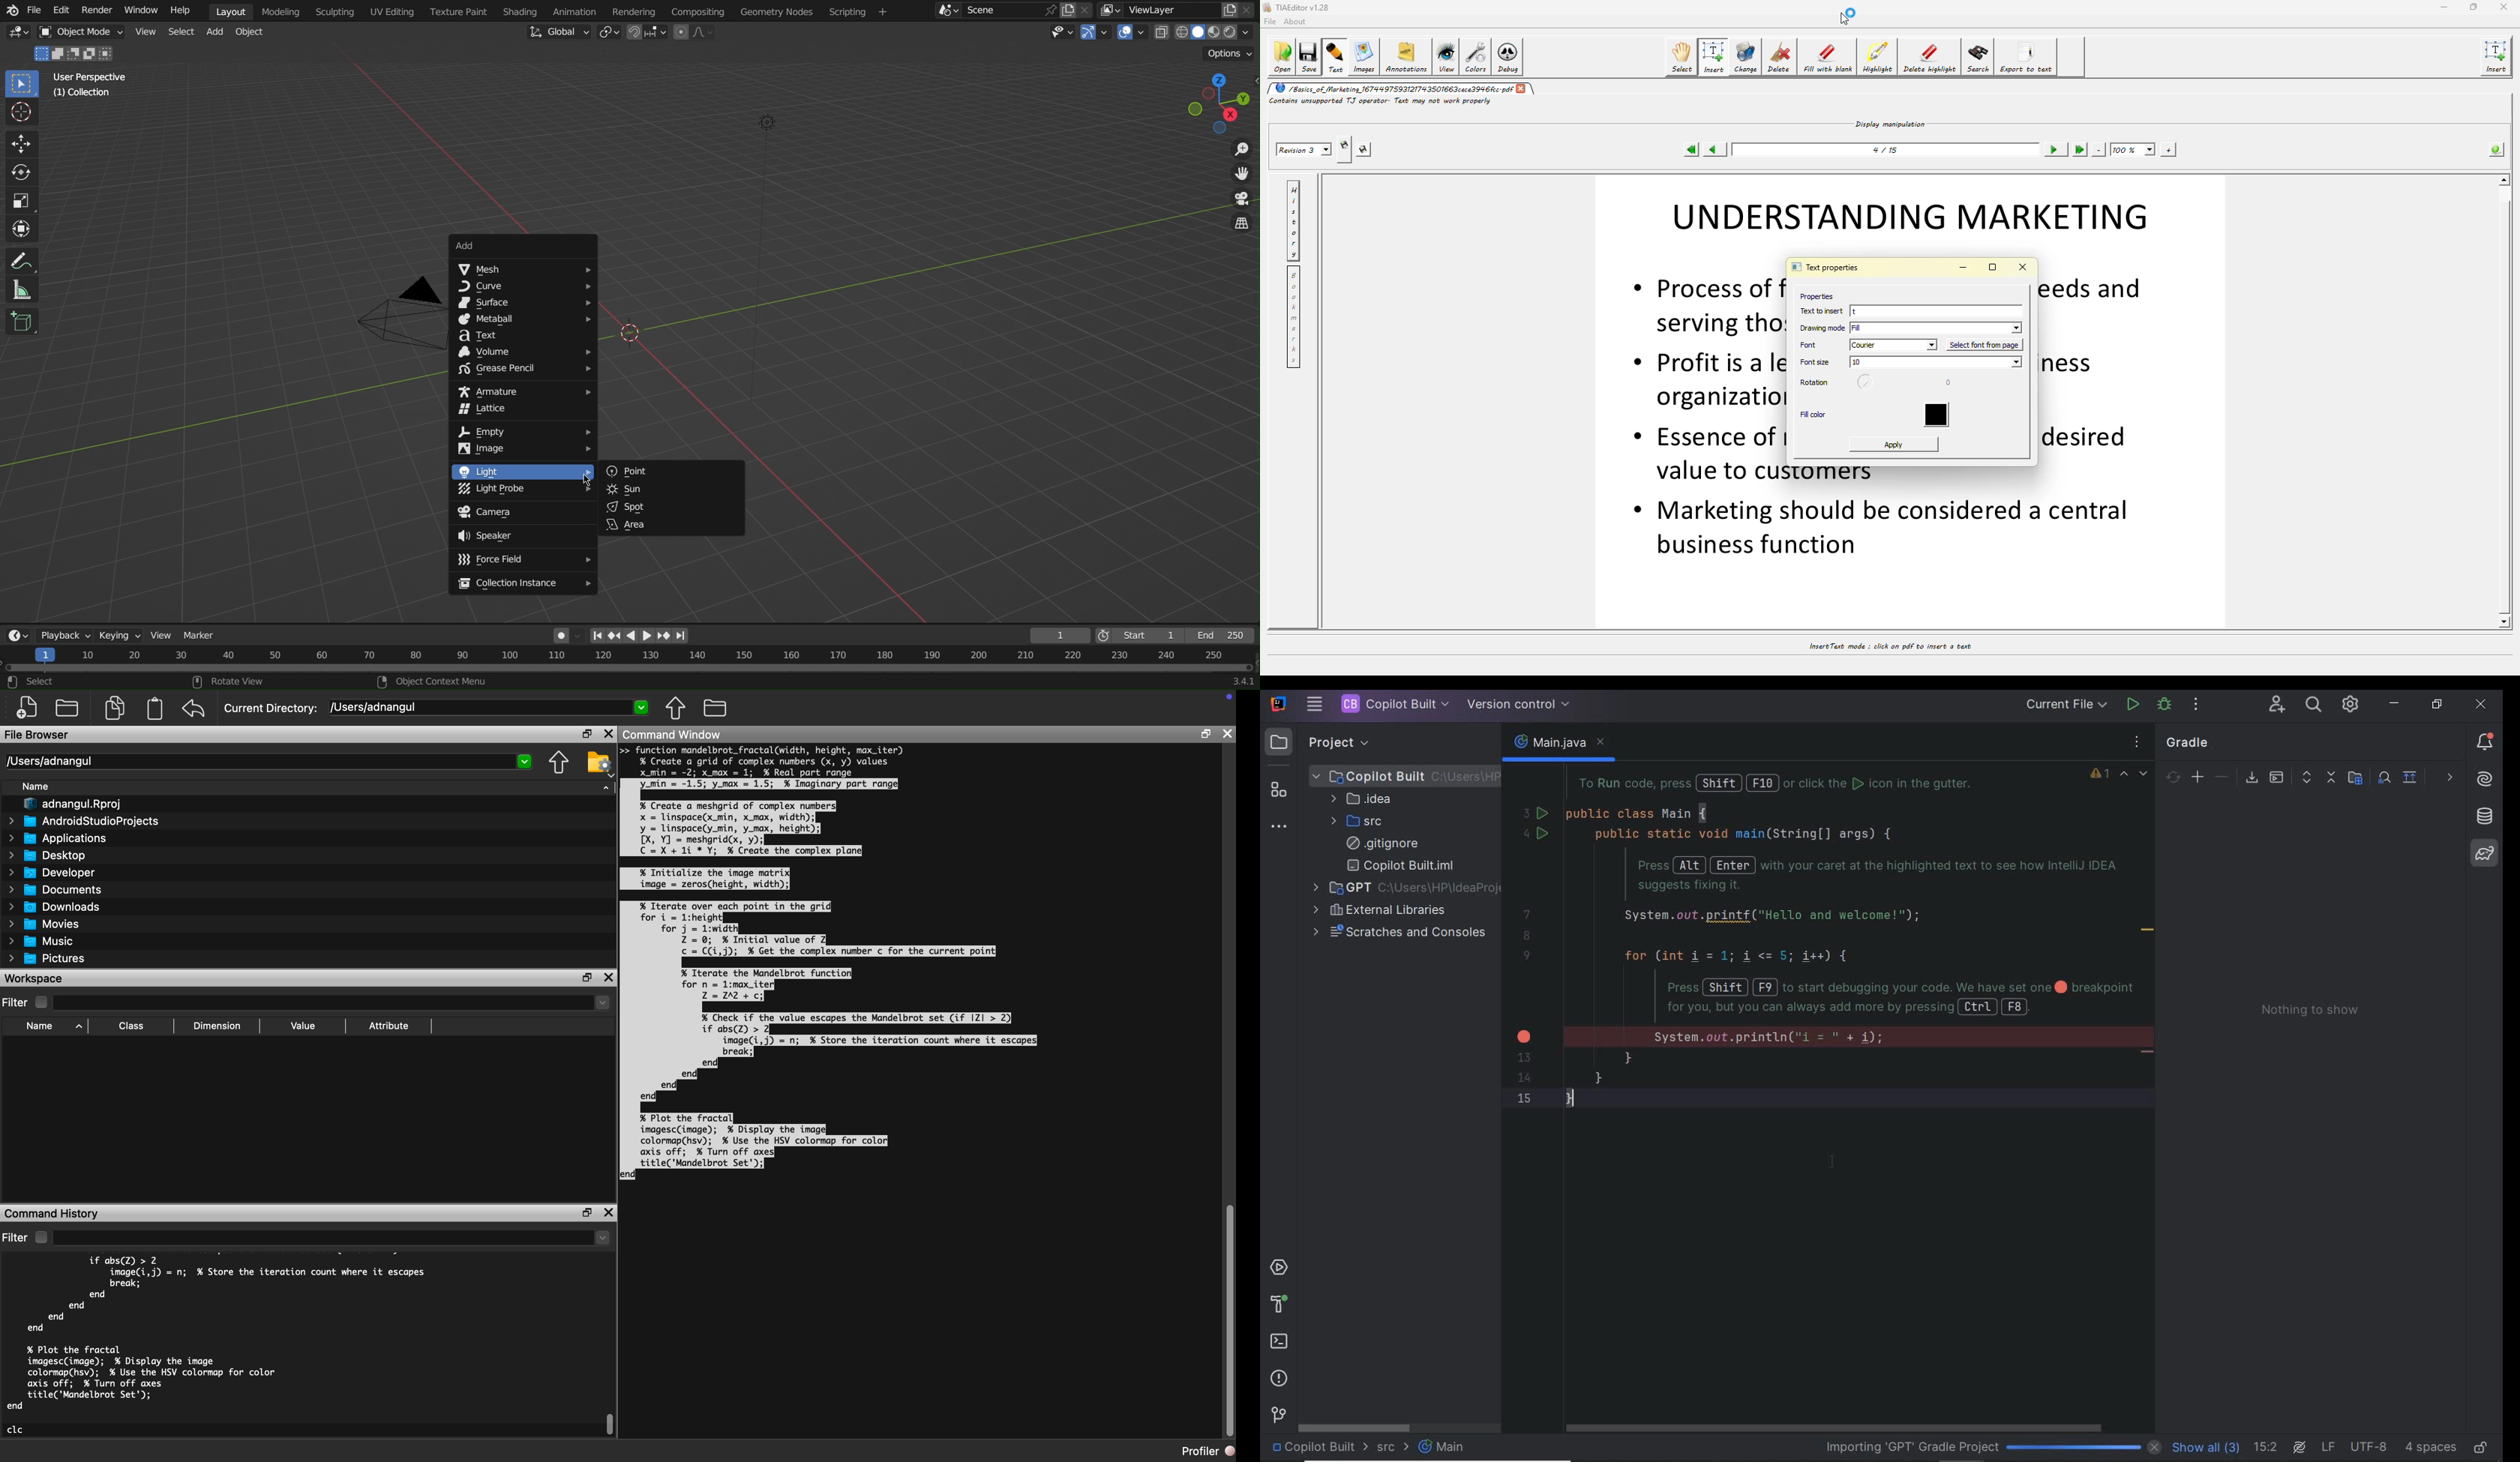 This screenshot has width=2520, height=1484. What do you see at coordinates (133, 1025) in the screenshot?
I see `Class` at bounding box center [133, 1025].